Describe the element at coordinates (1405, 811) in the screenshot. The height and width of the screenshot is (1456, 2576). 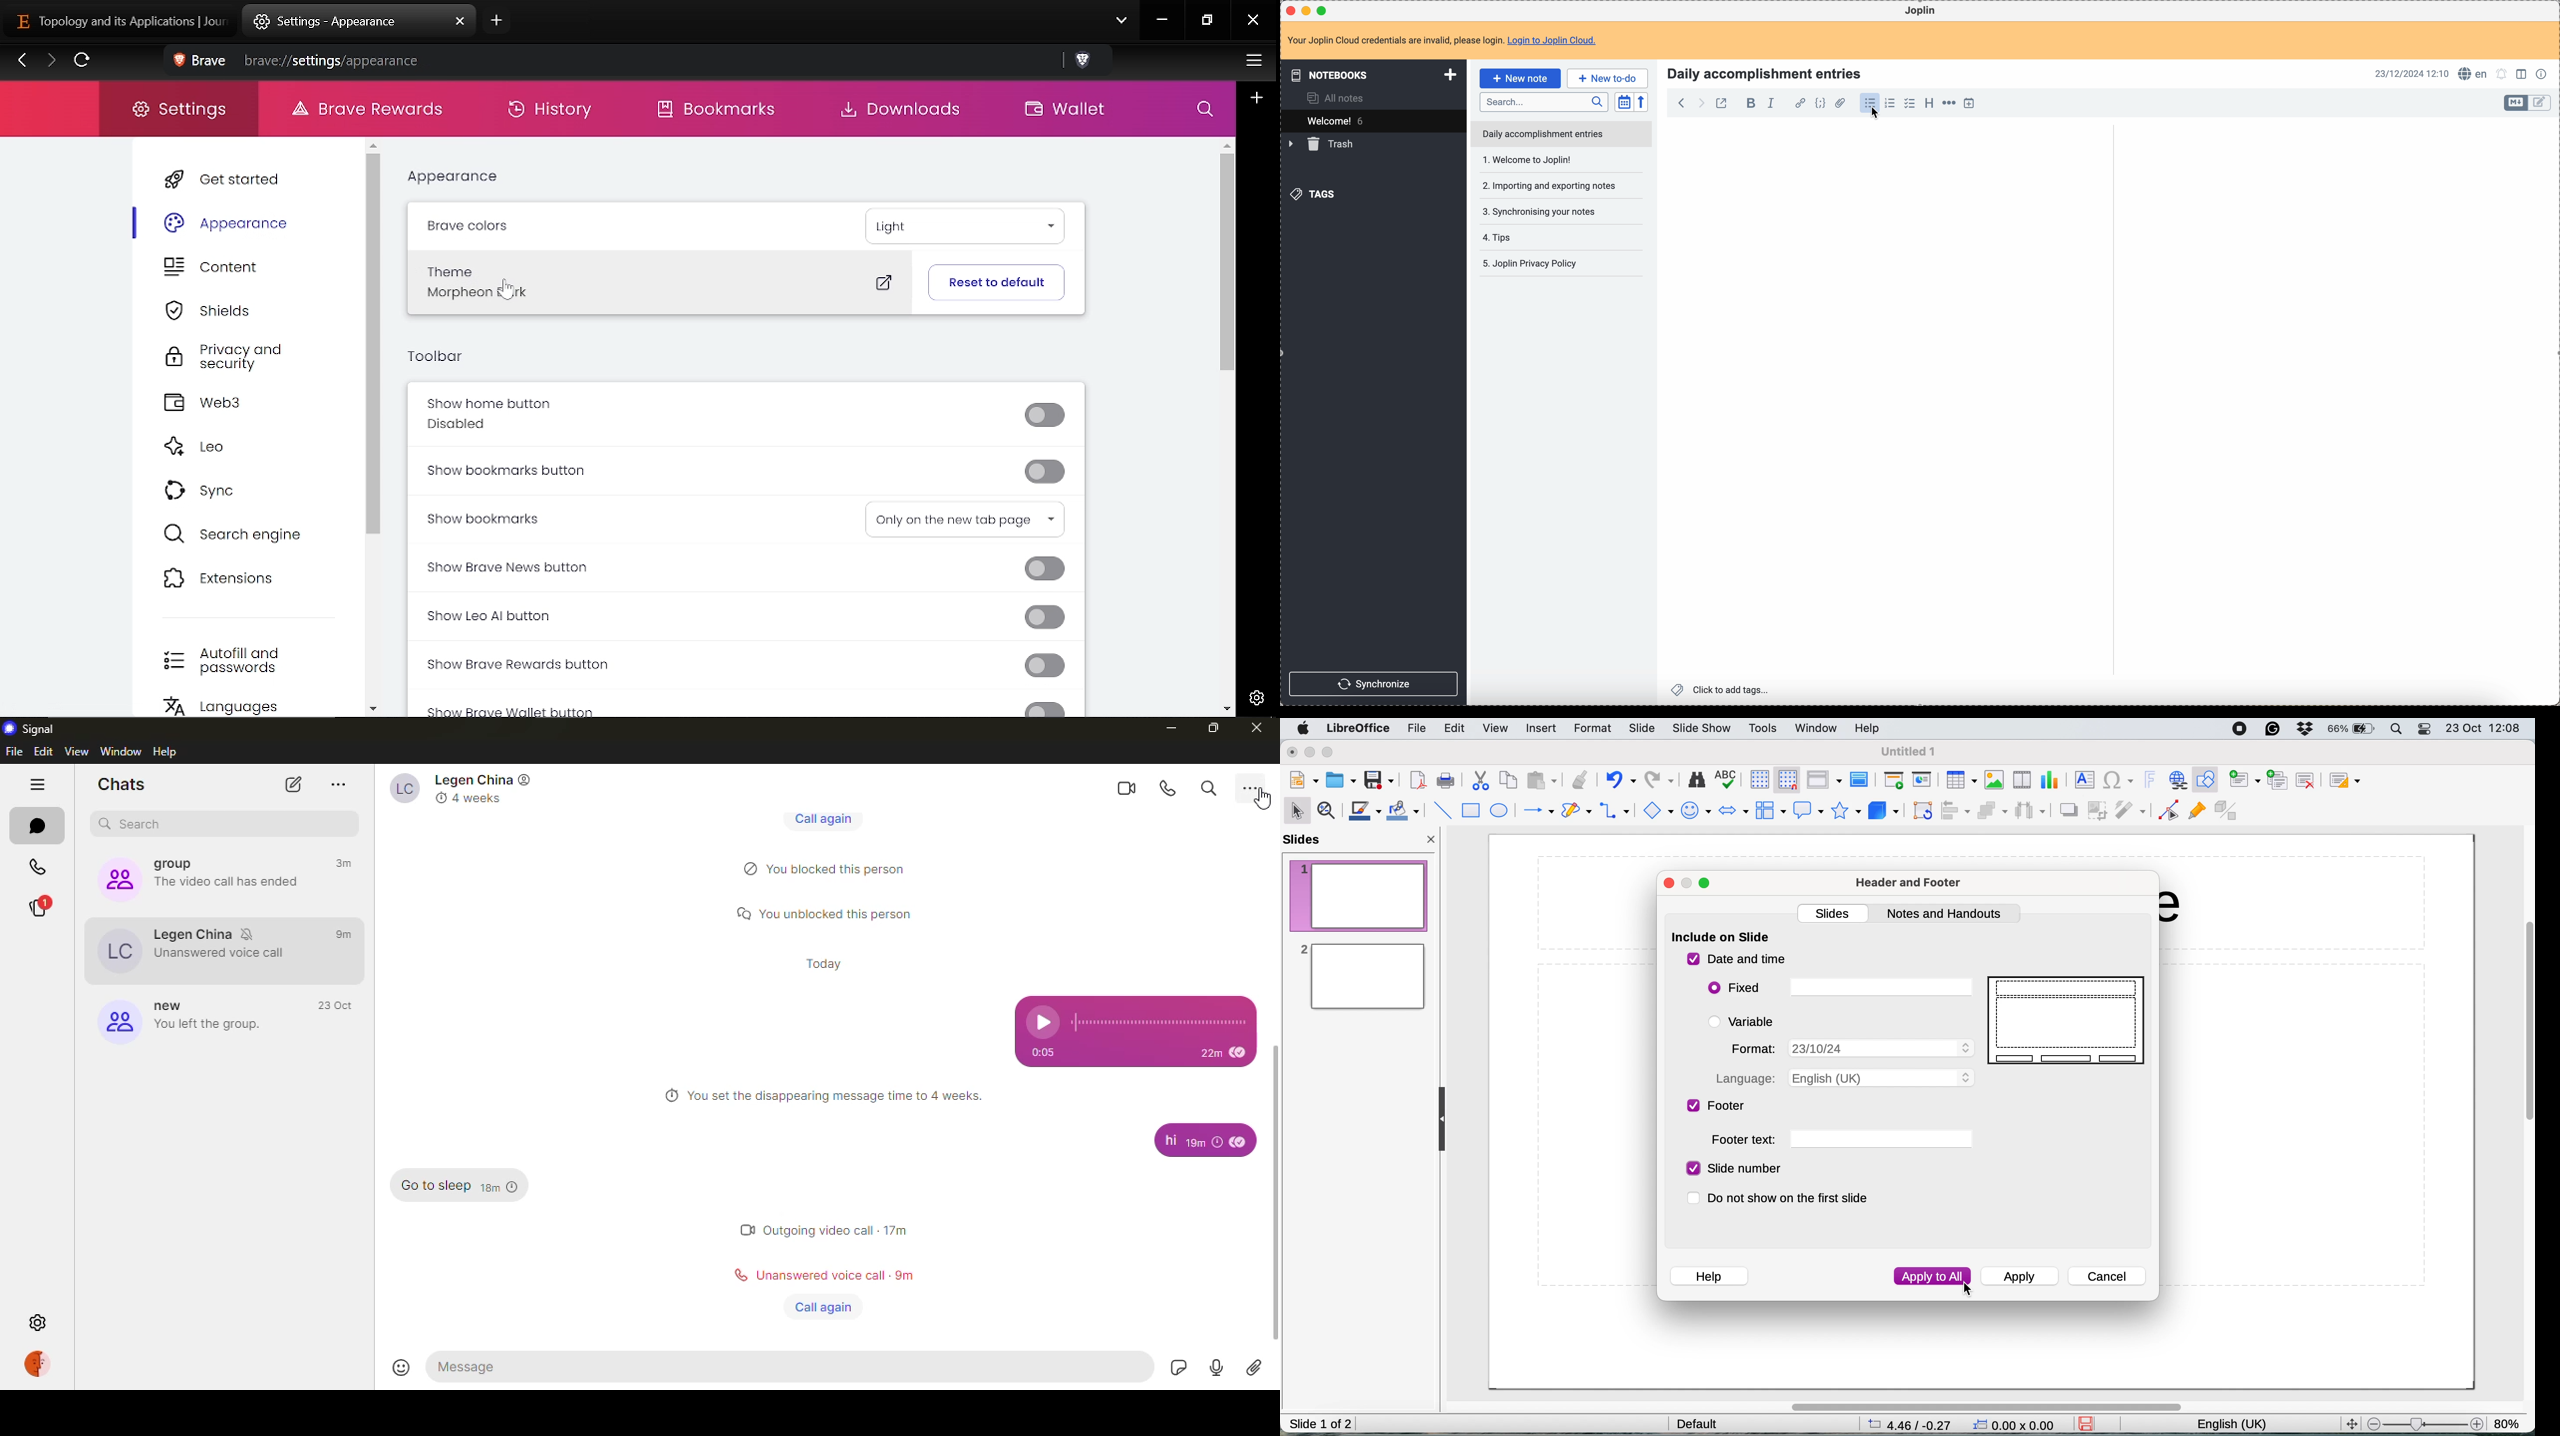
I see `fill color` at that location.